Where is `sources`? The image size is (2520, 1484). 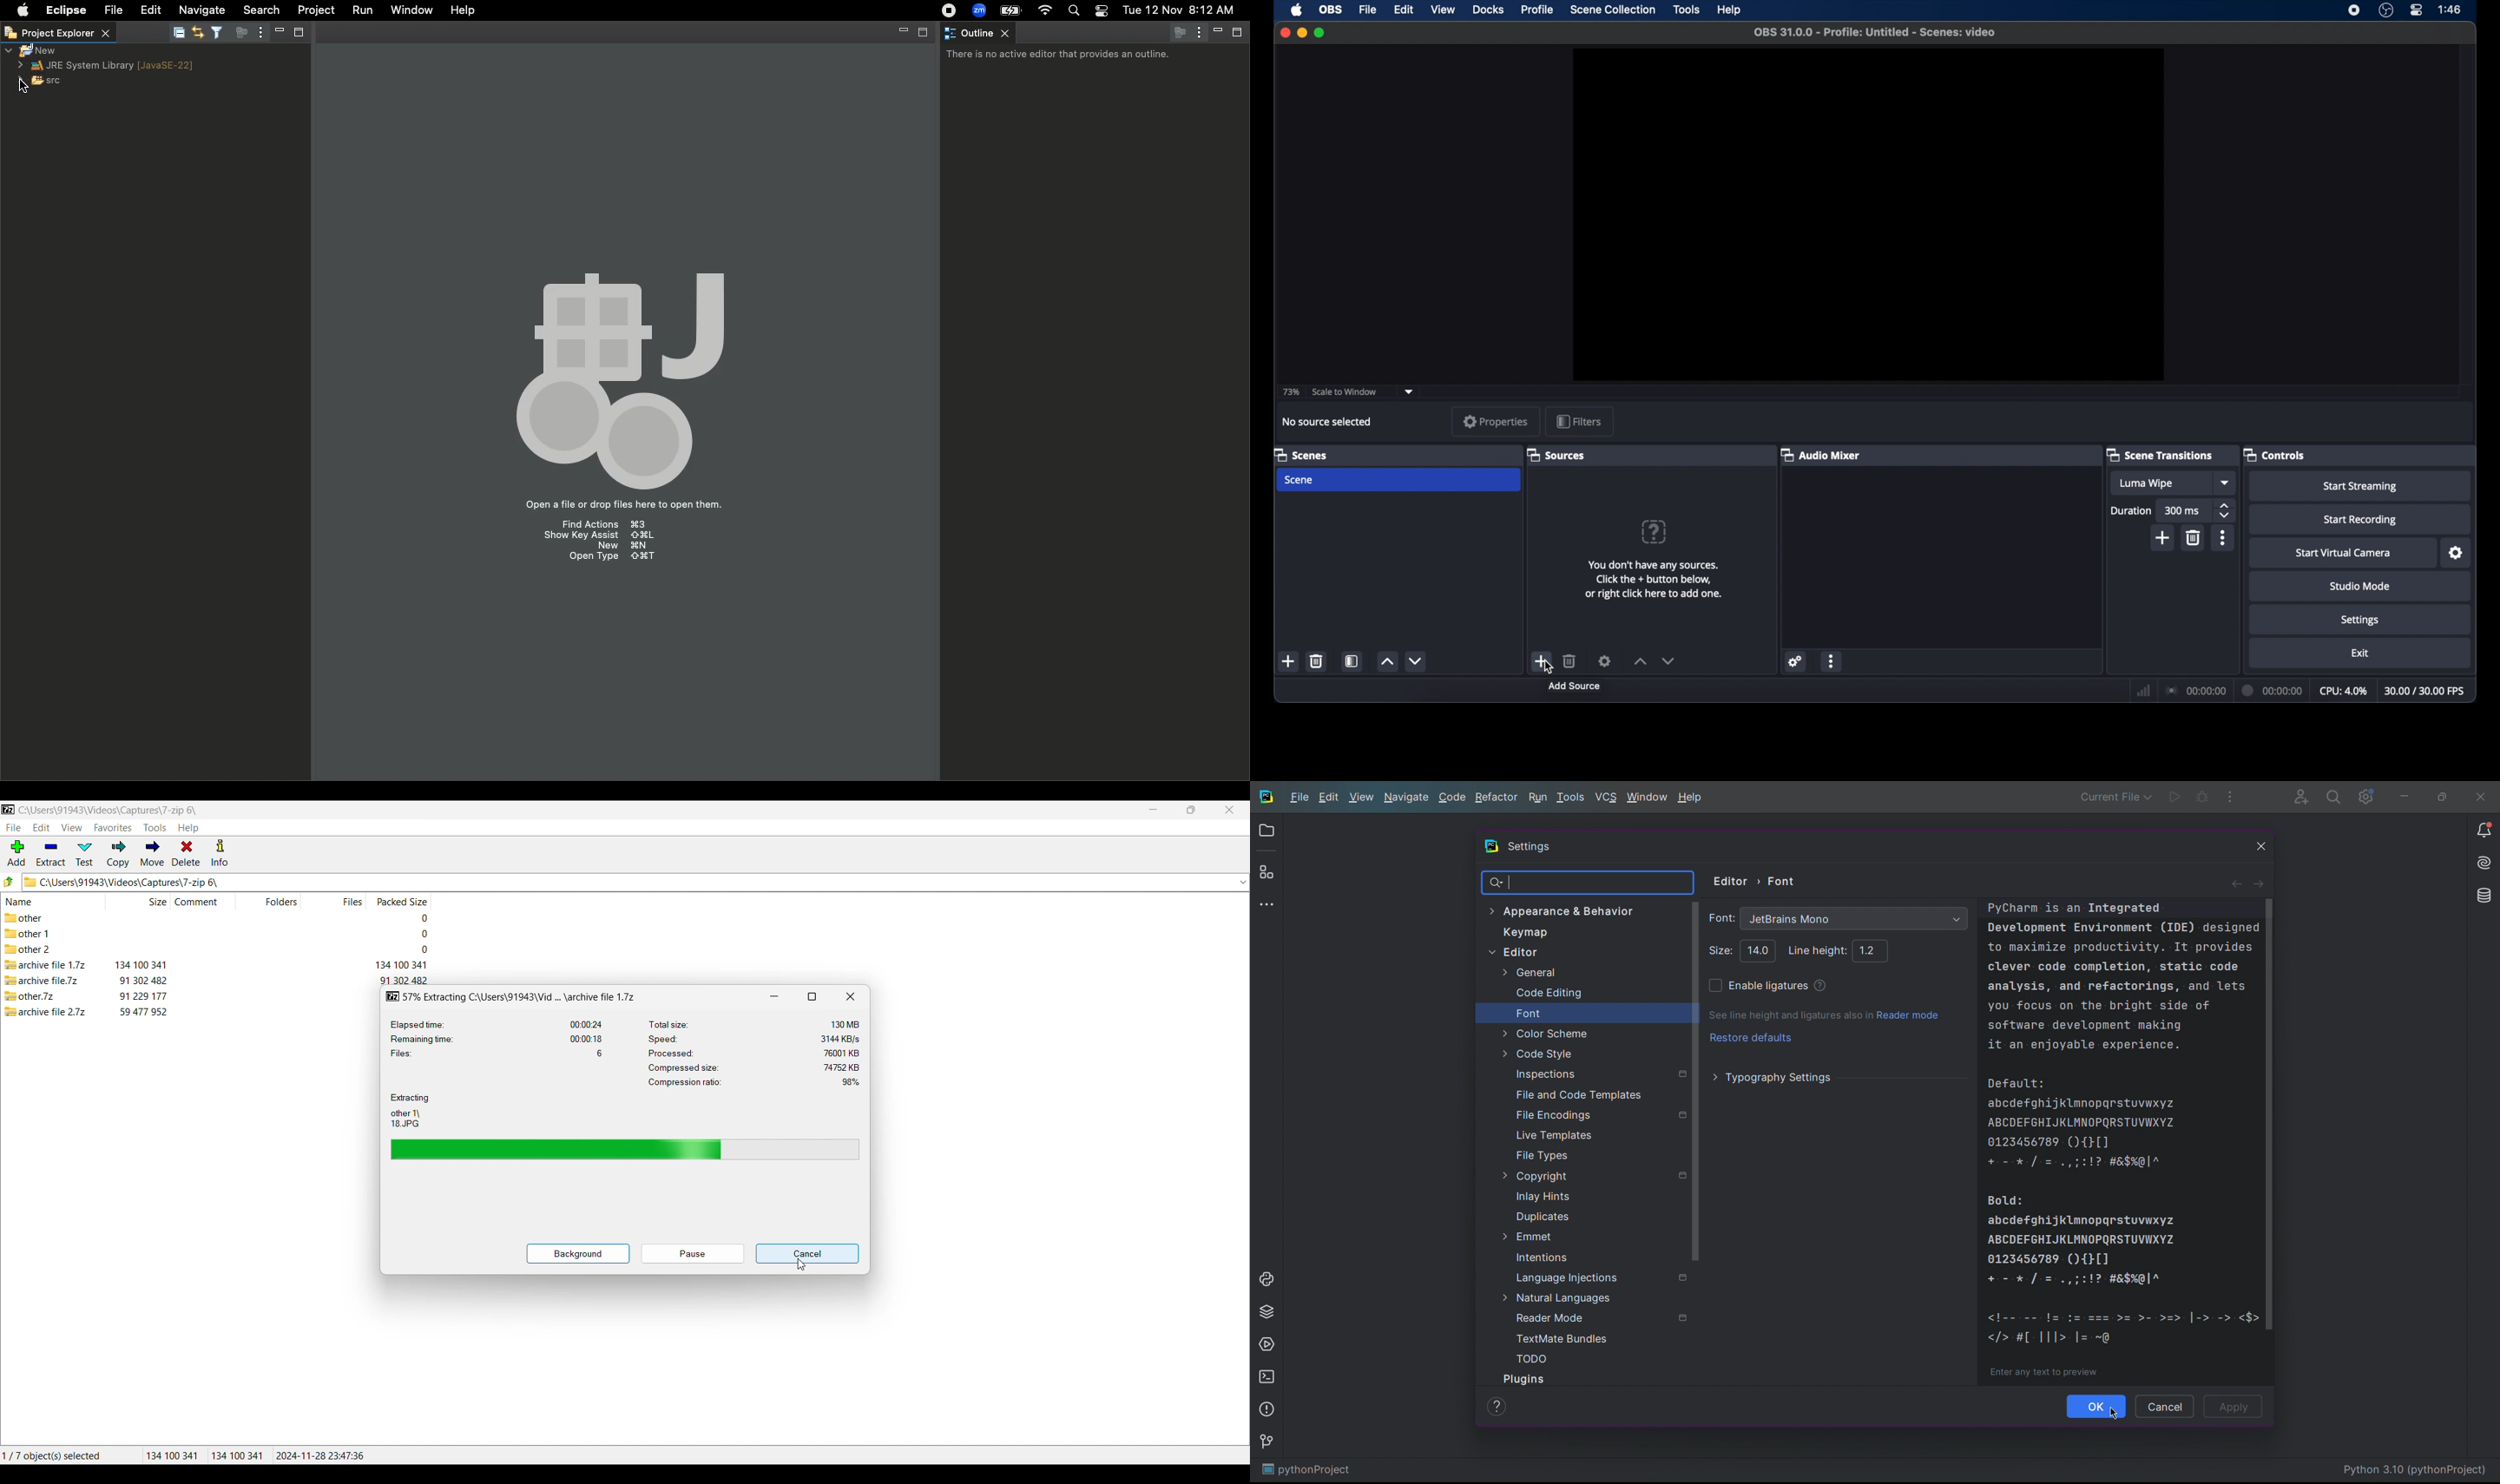
sources is located at coordinates (1556, 456).